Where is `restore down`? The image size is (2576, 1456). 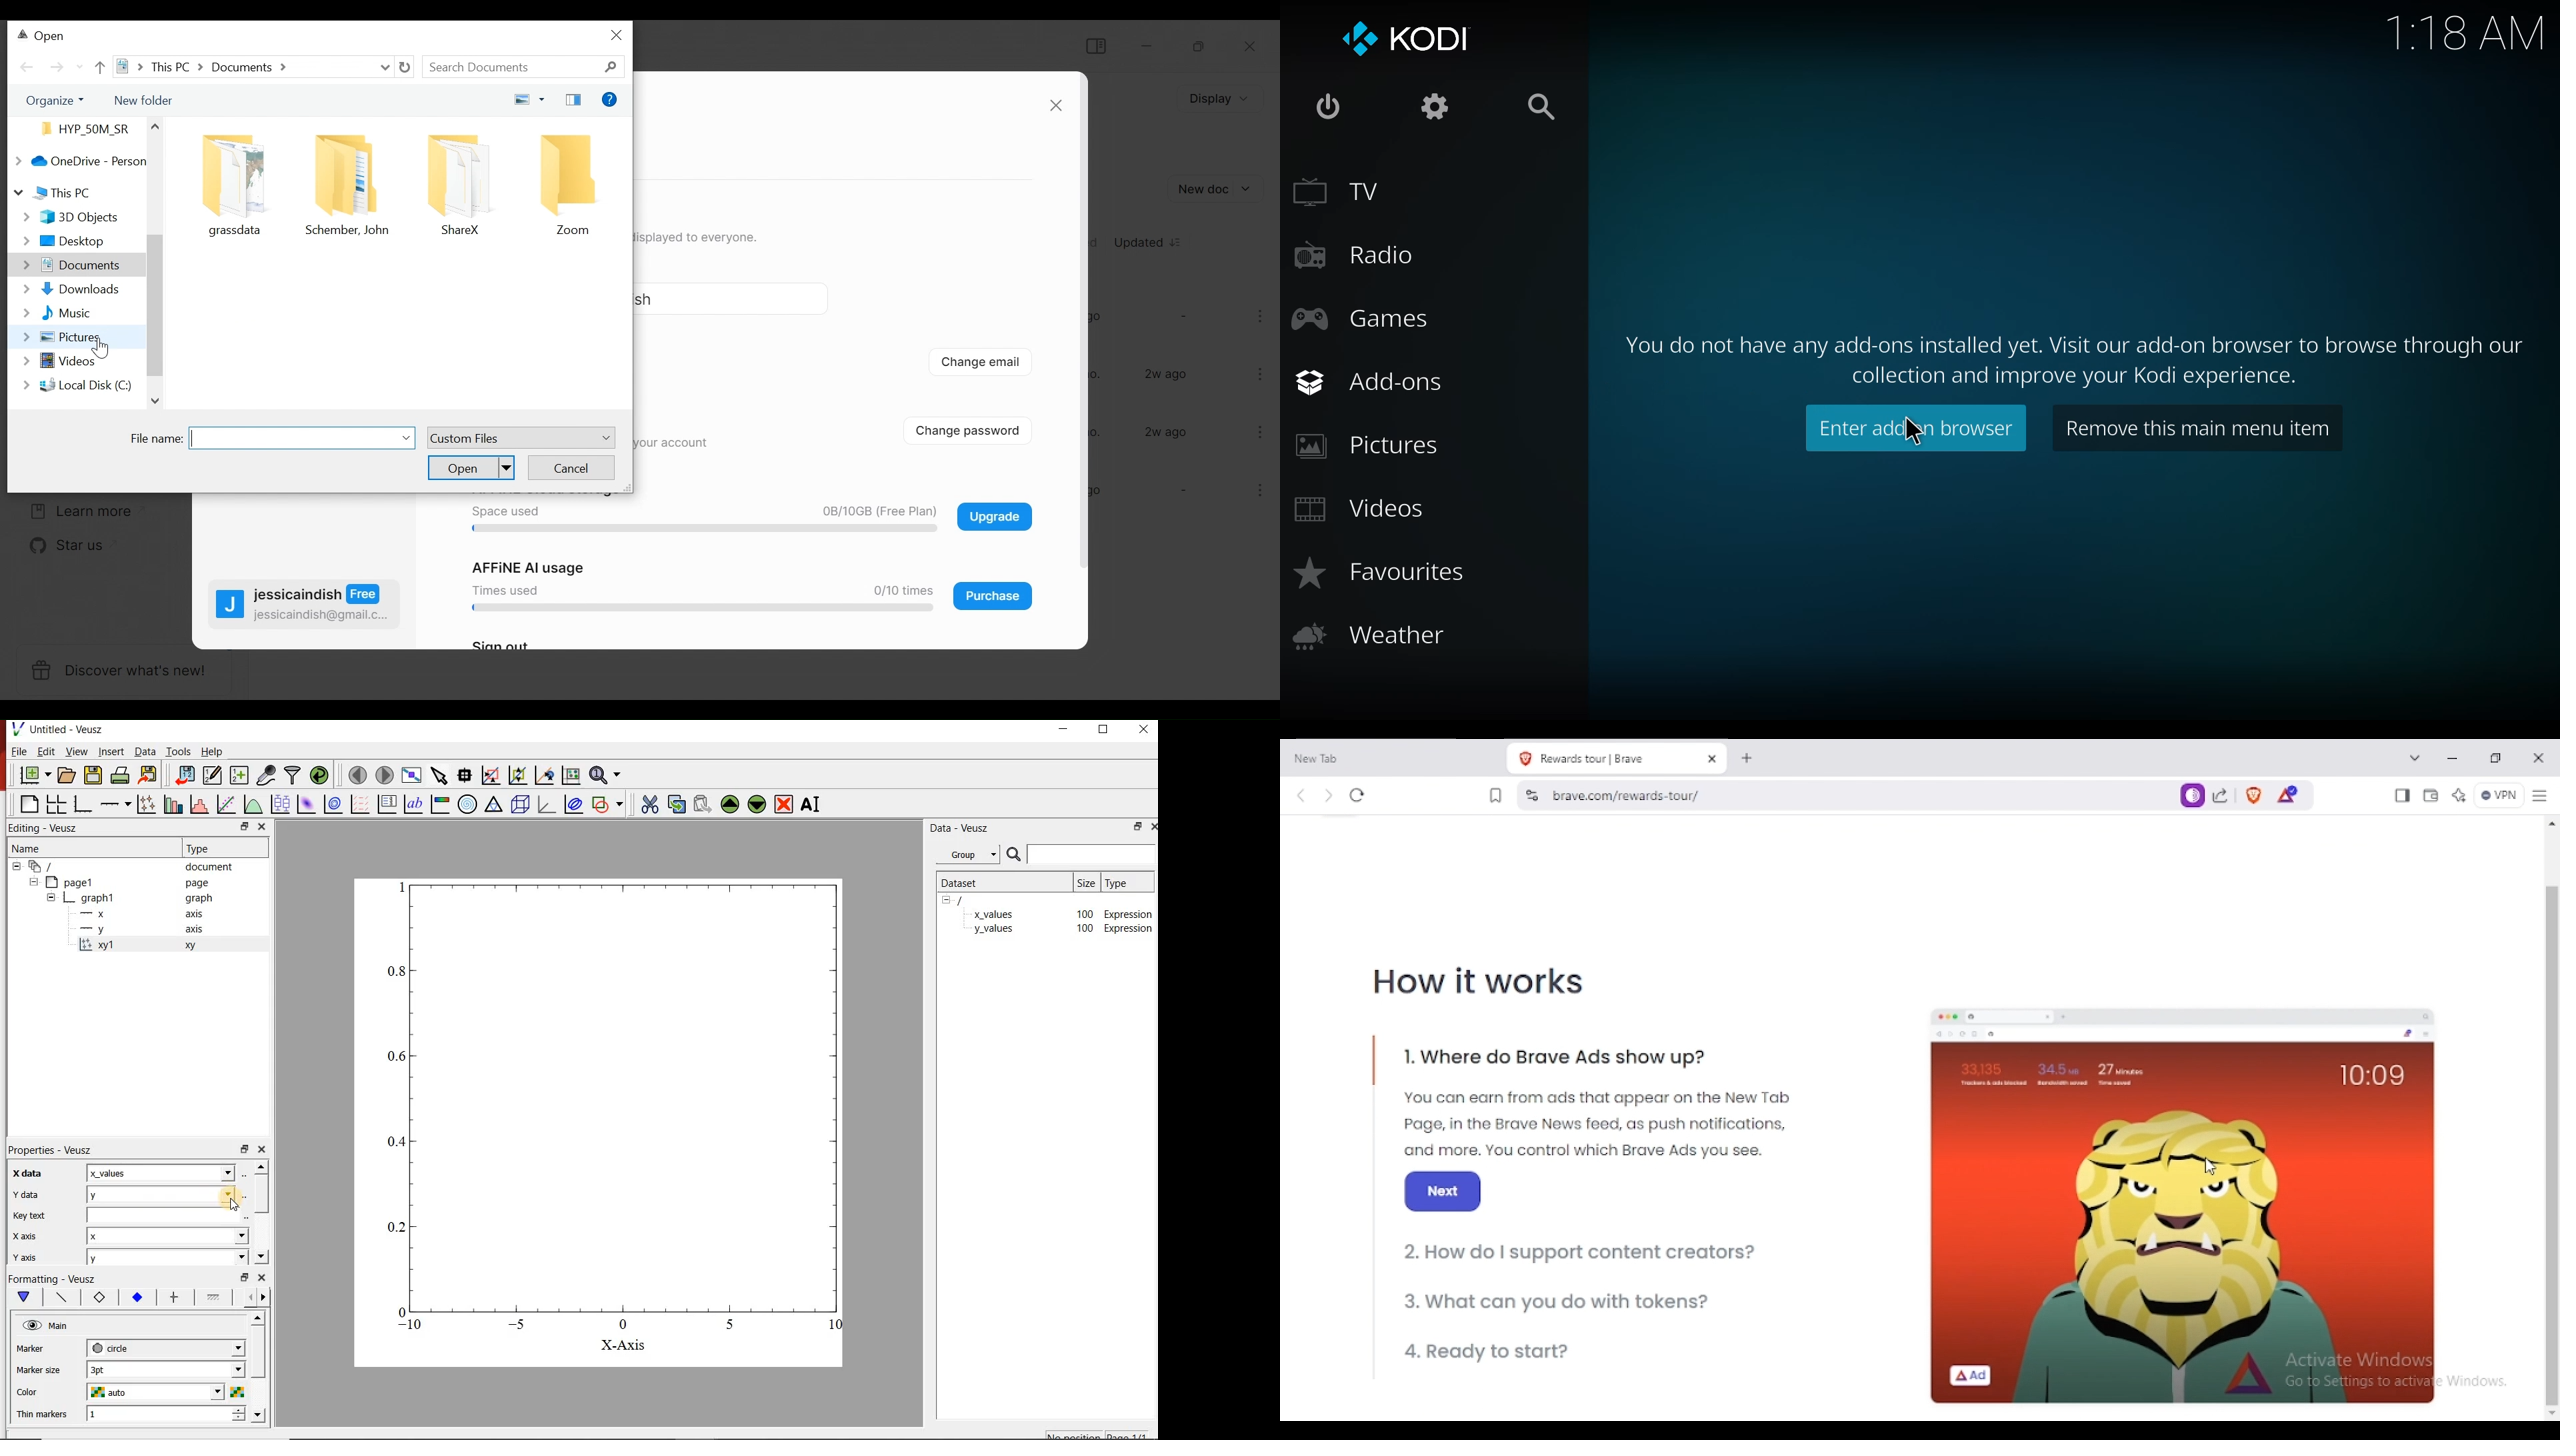
restore down is located at coordinates (1103, 730).